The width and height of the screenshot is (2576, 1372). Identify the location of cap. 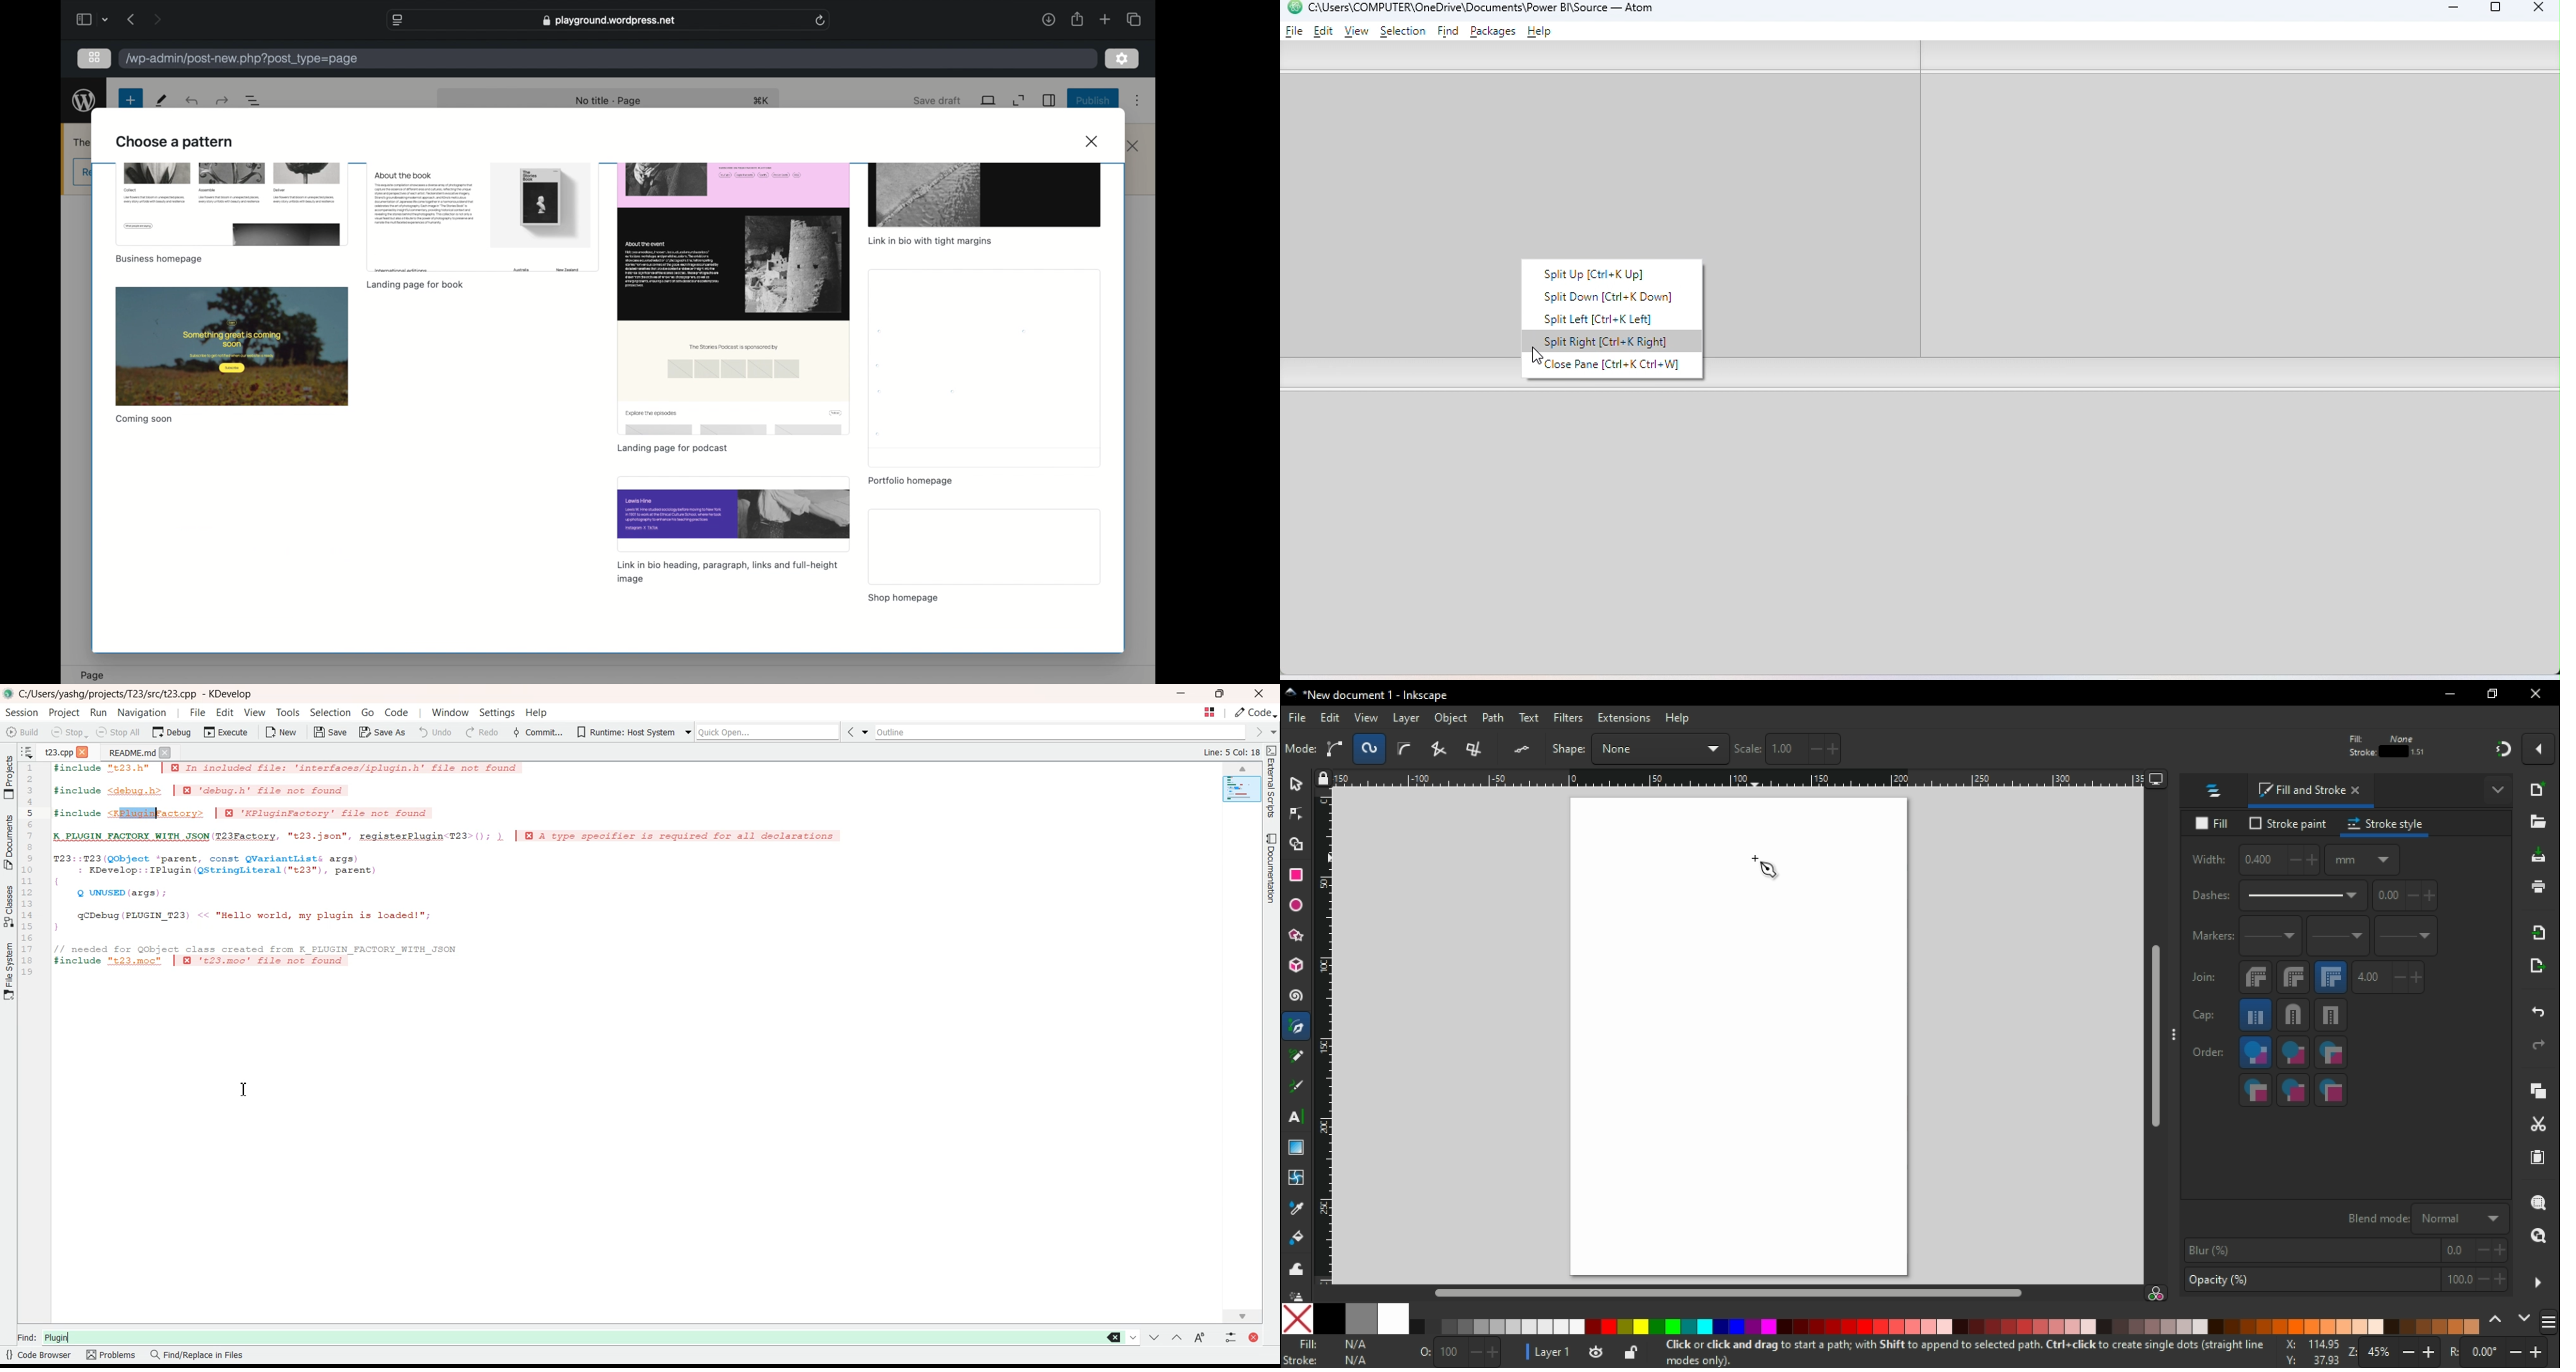
(2209, 1018).